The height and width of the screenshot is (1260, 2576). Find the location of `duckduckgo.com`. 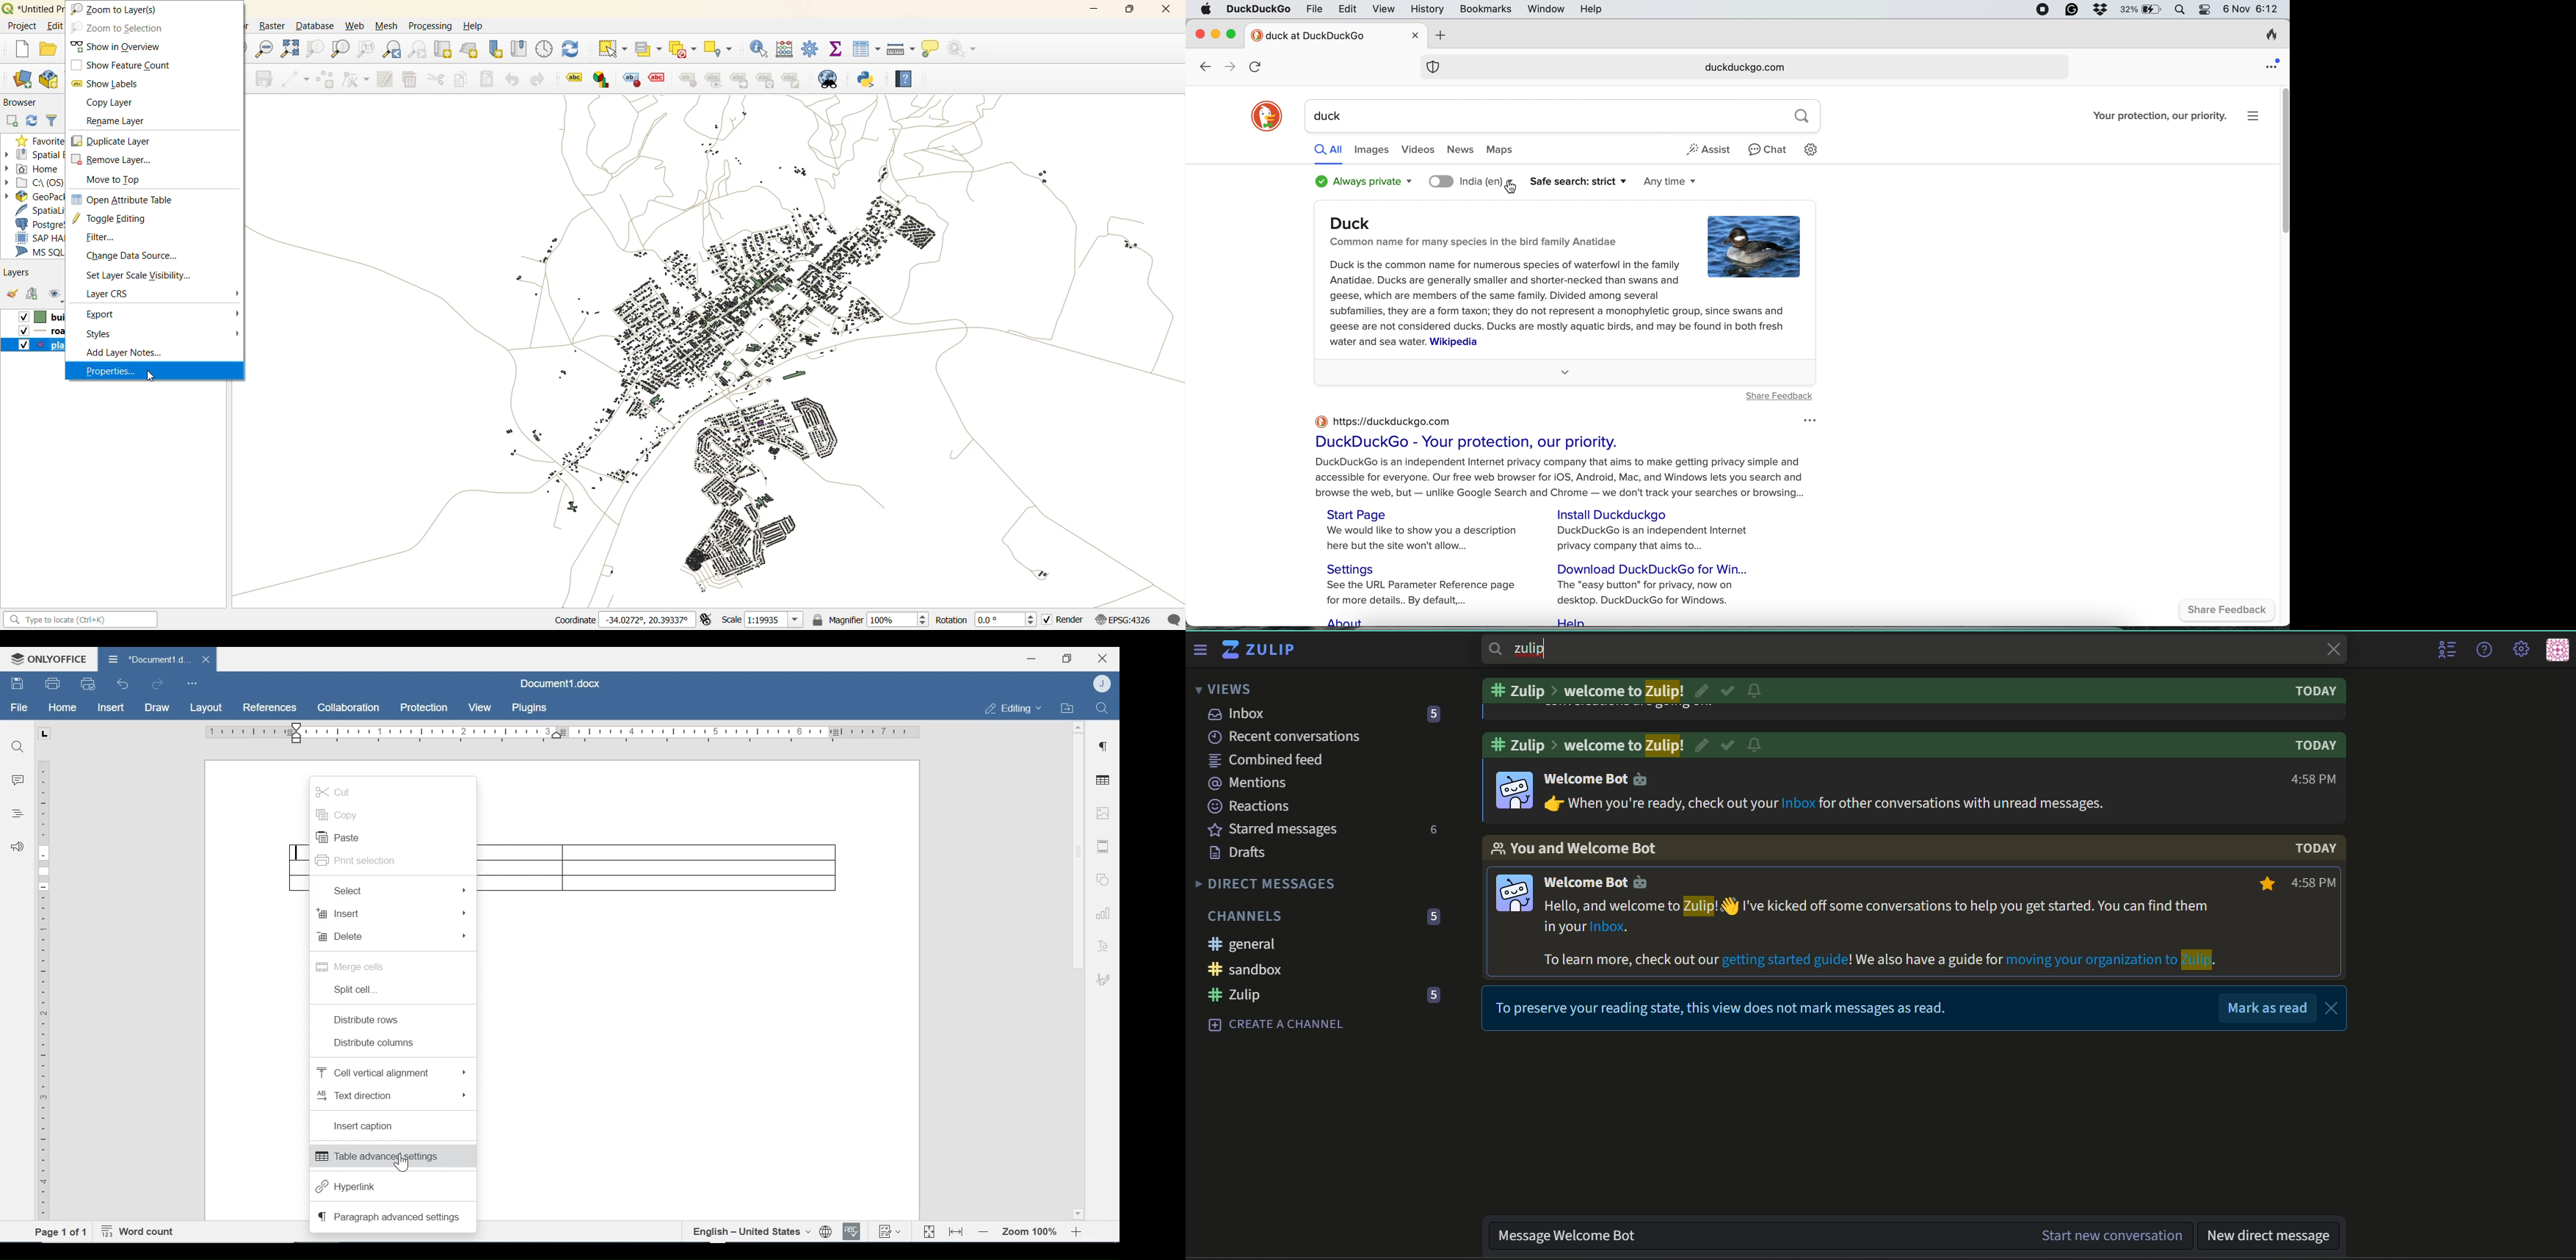

duckduckgo.com is located at coordinates (1742, 68).